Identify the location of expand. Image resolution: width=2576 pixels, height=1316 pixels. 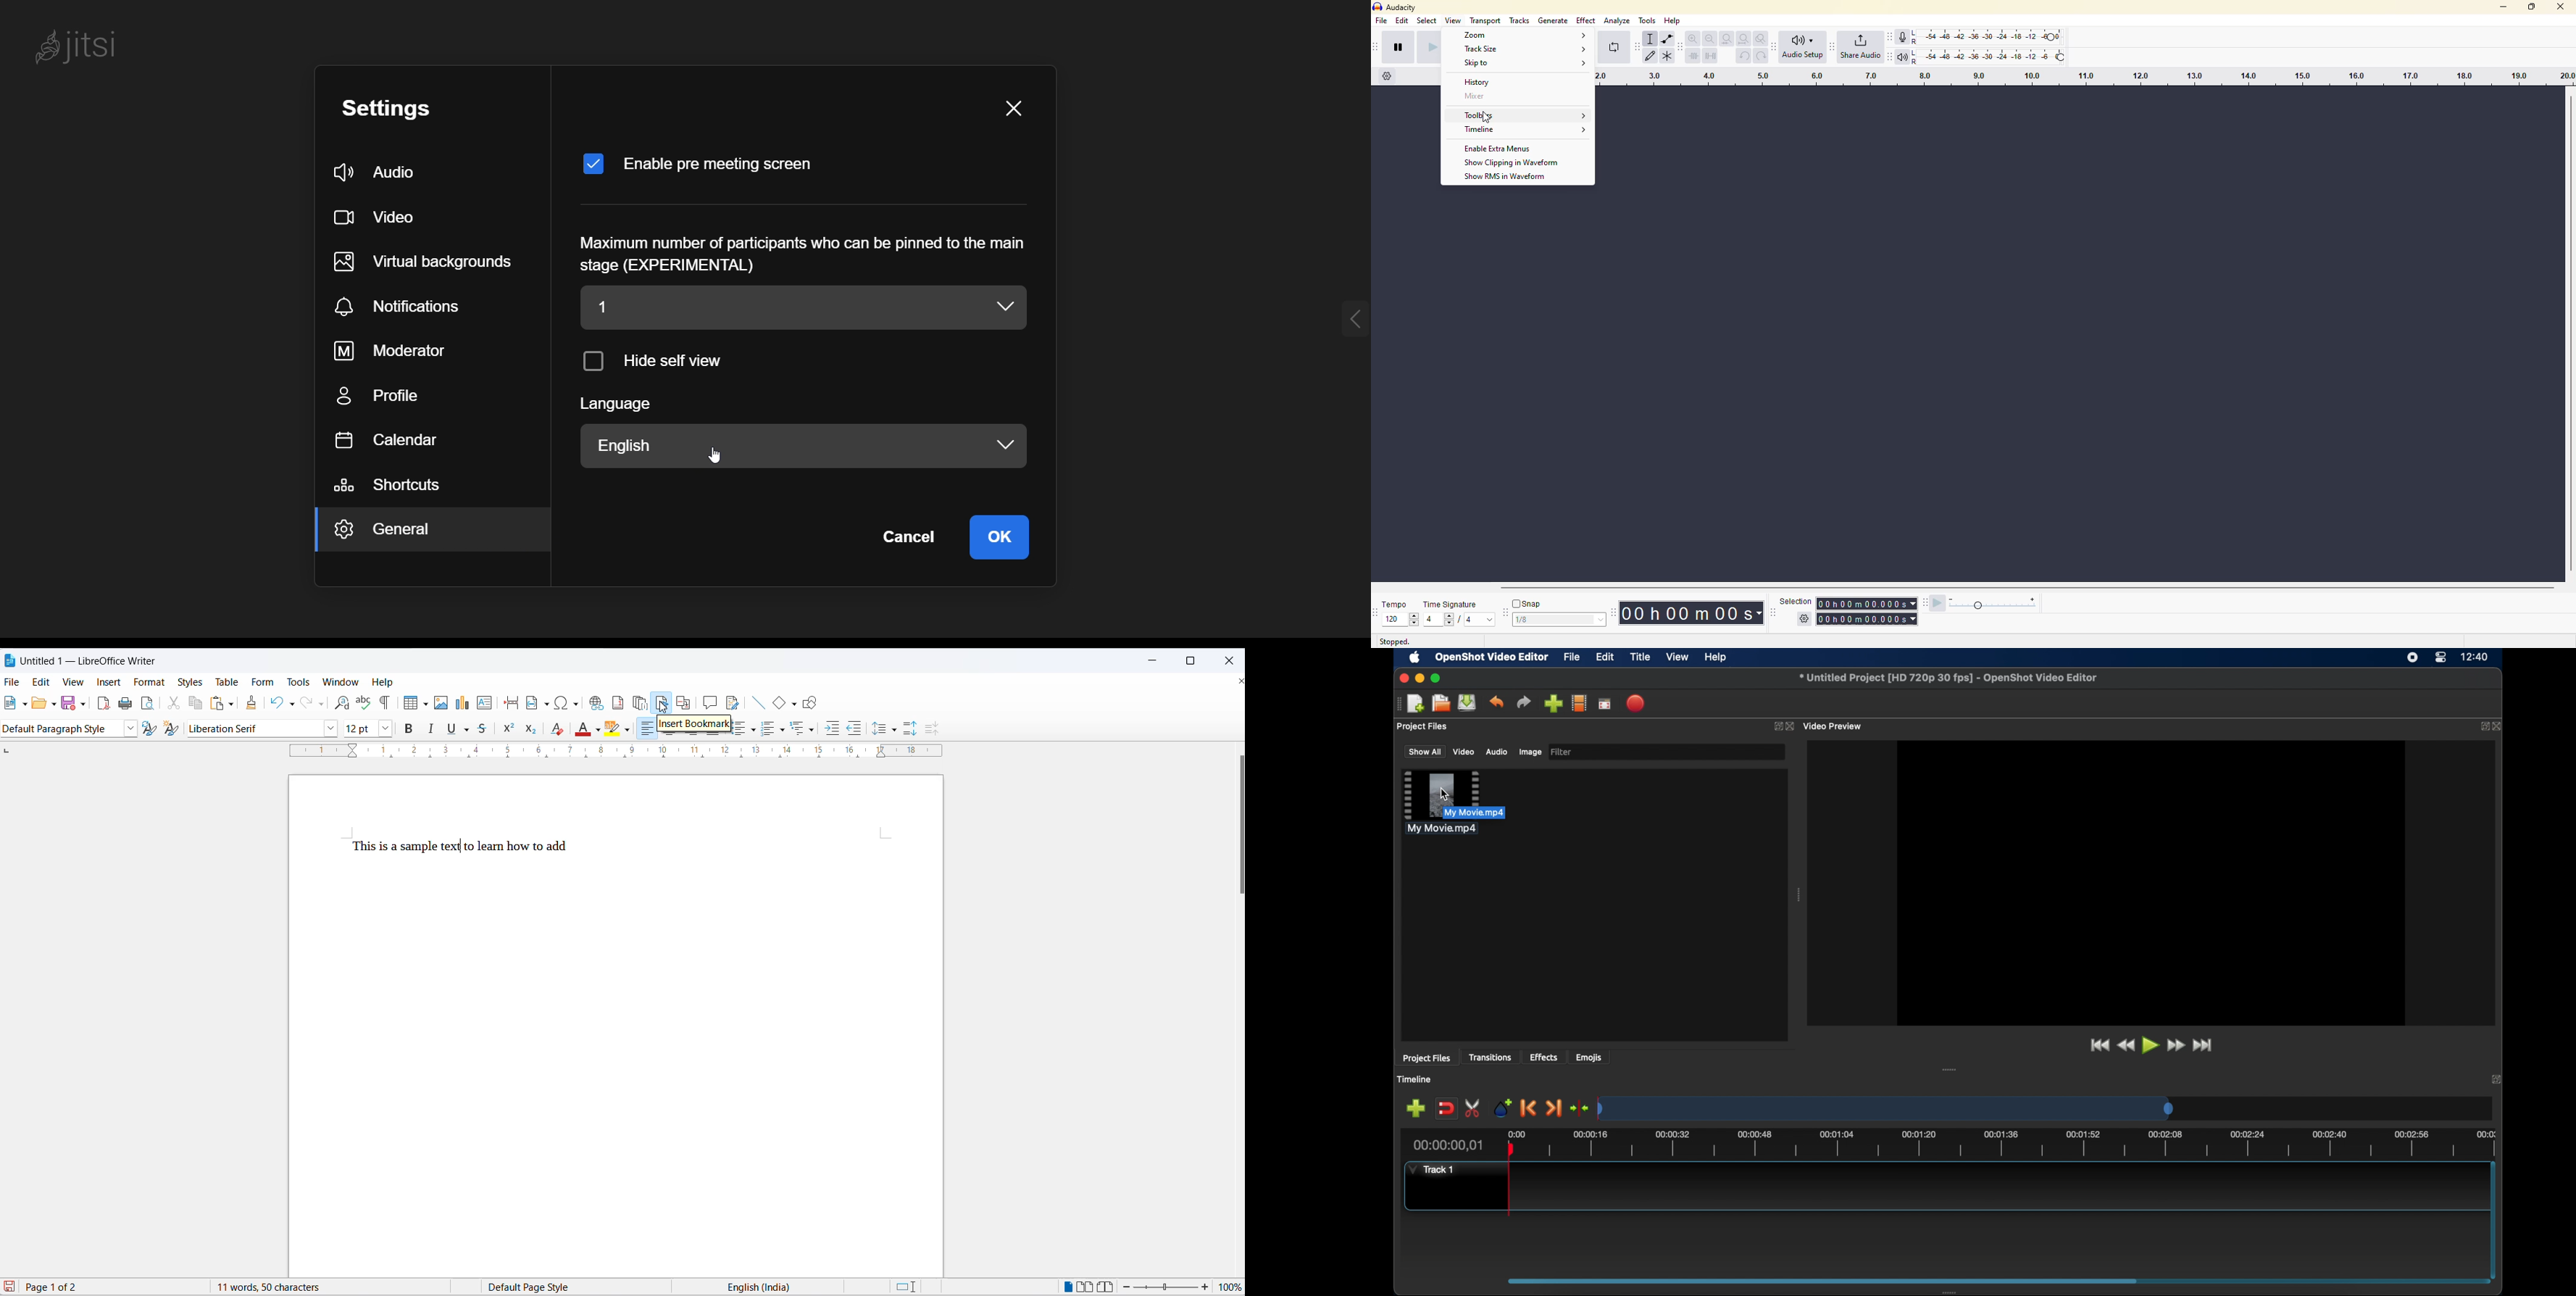
(2497, 1080).